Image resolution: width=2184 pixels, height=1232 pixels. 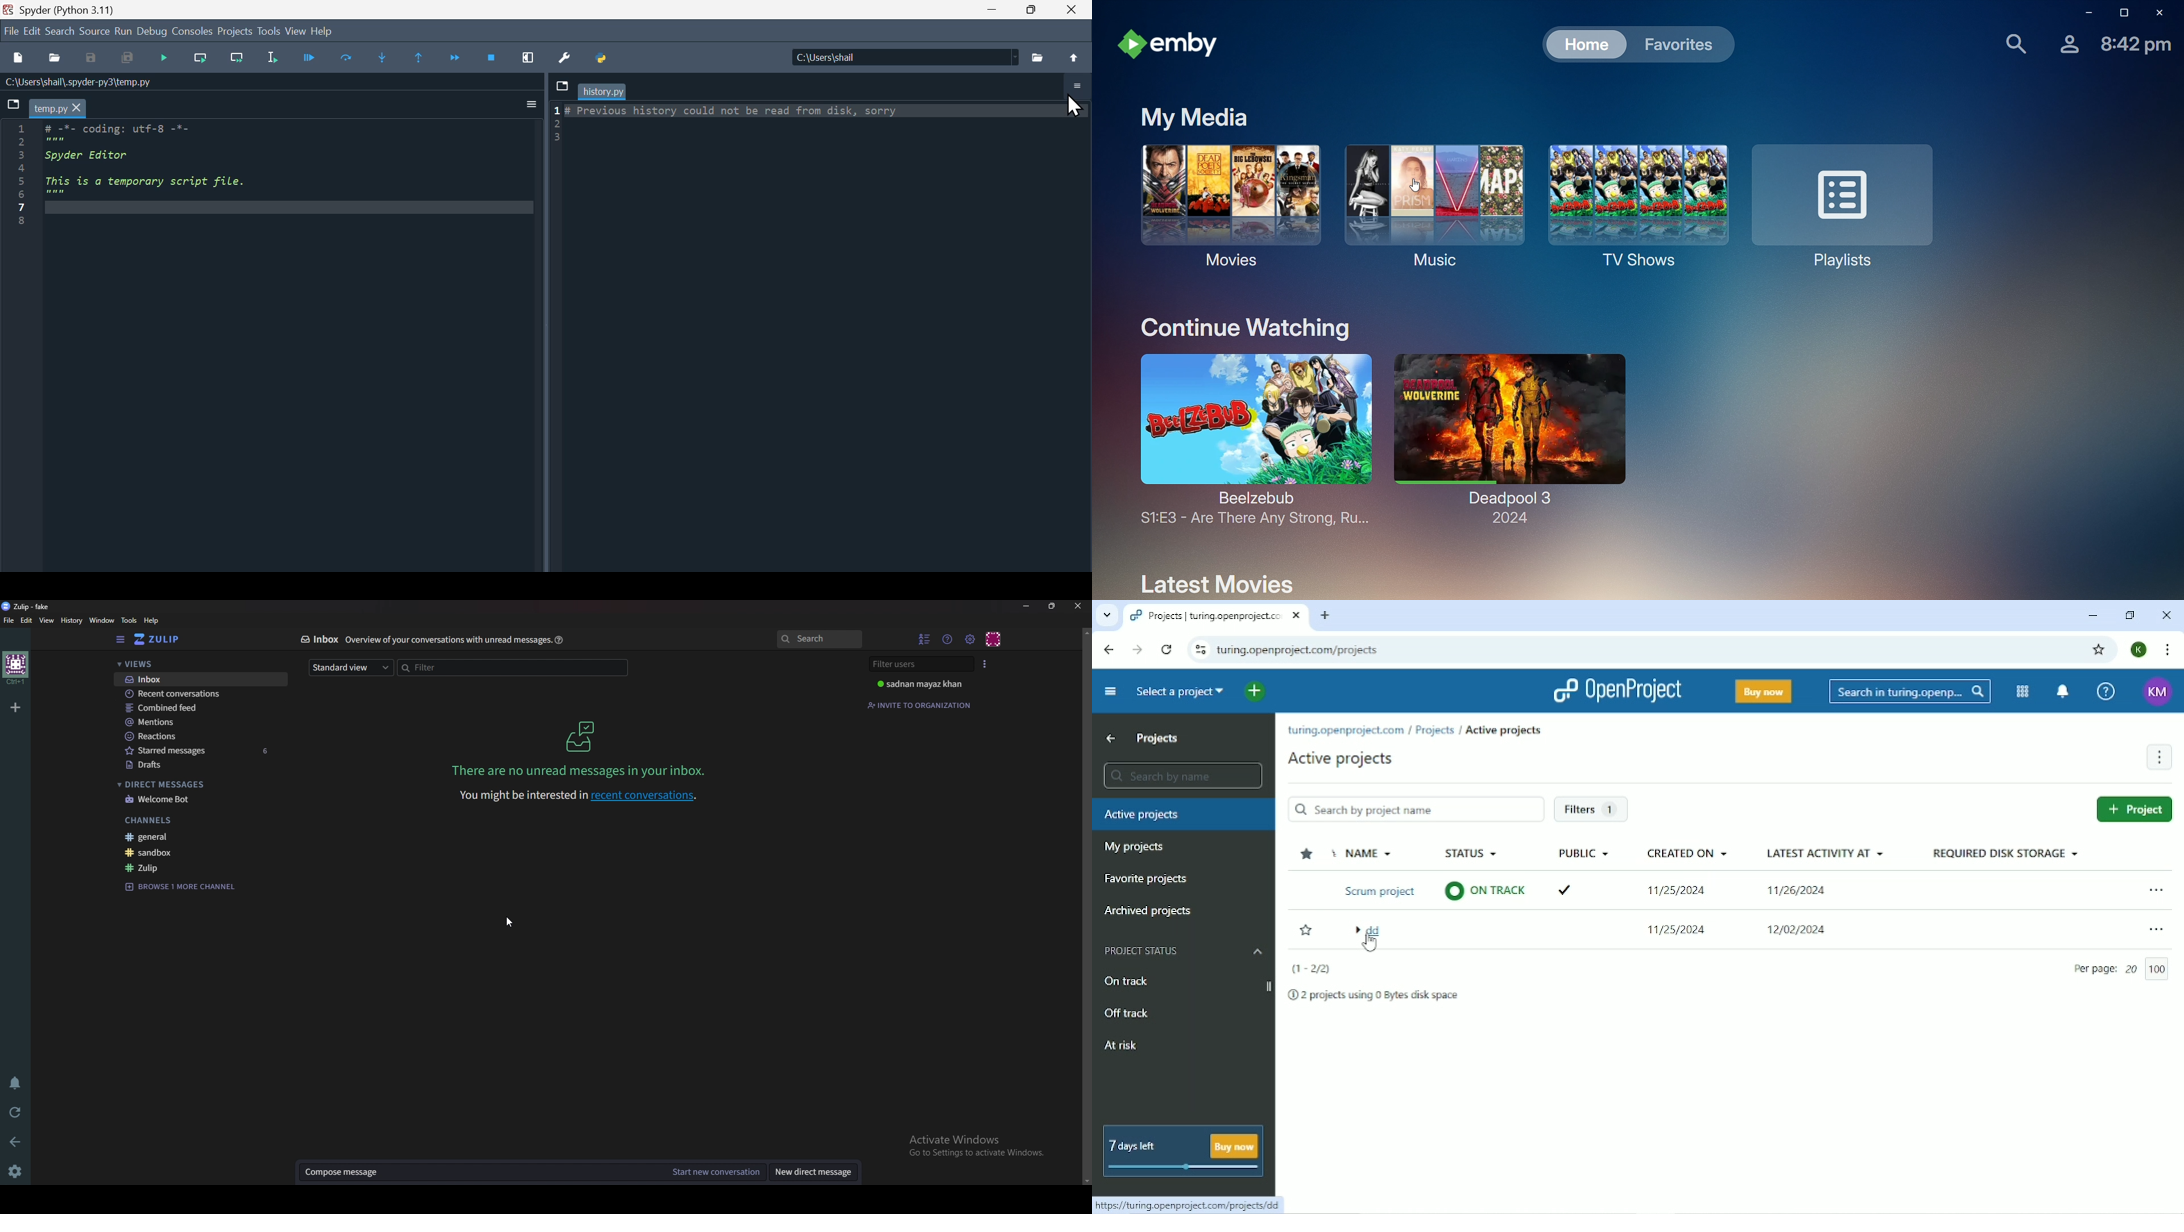 I want to click on Python path manager, so click(x=603, y=59).